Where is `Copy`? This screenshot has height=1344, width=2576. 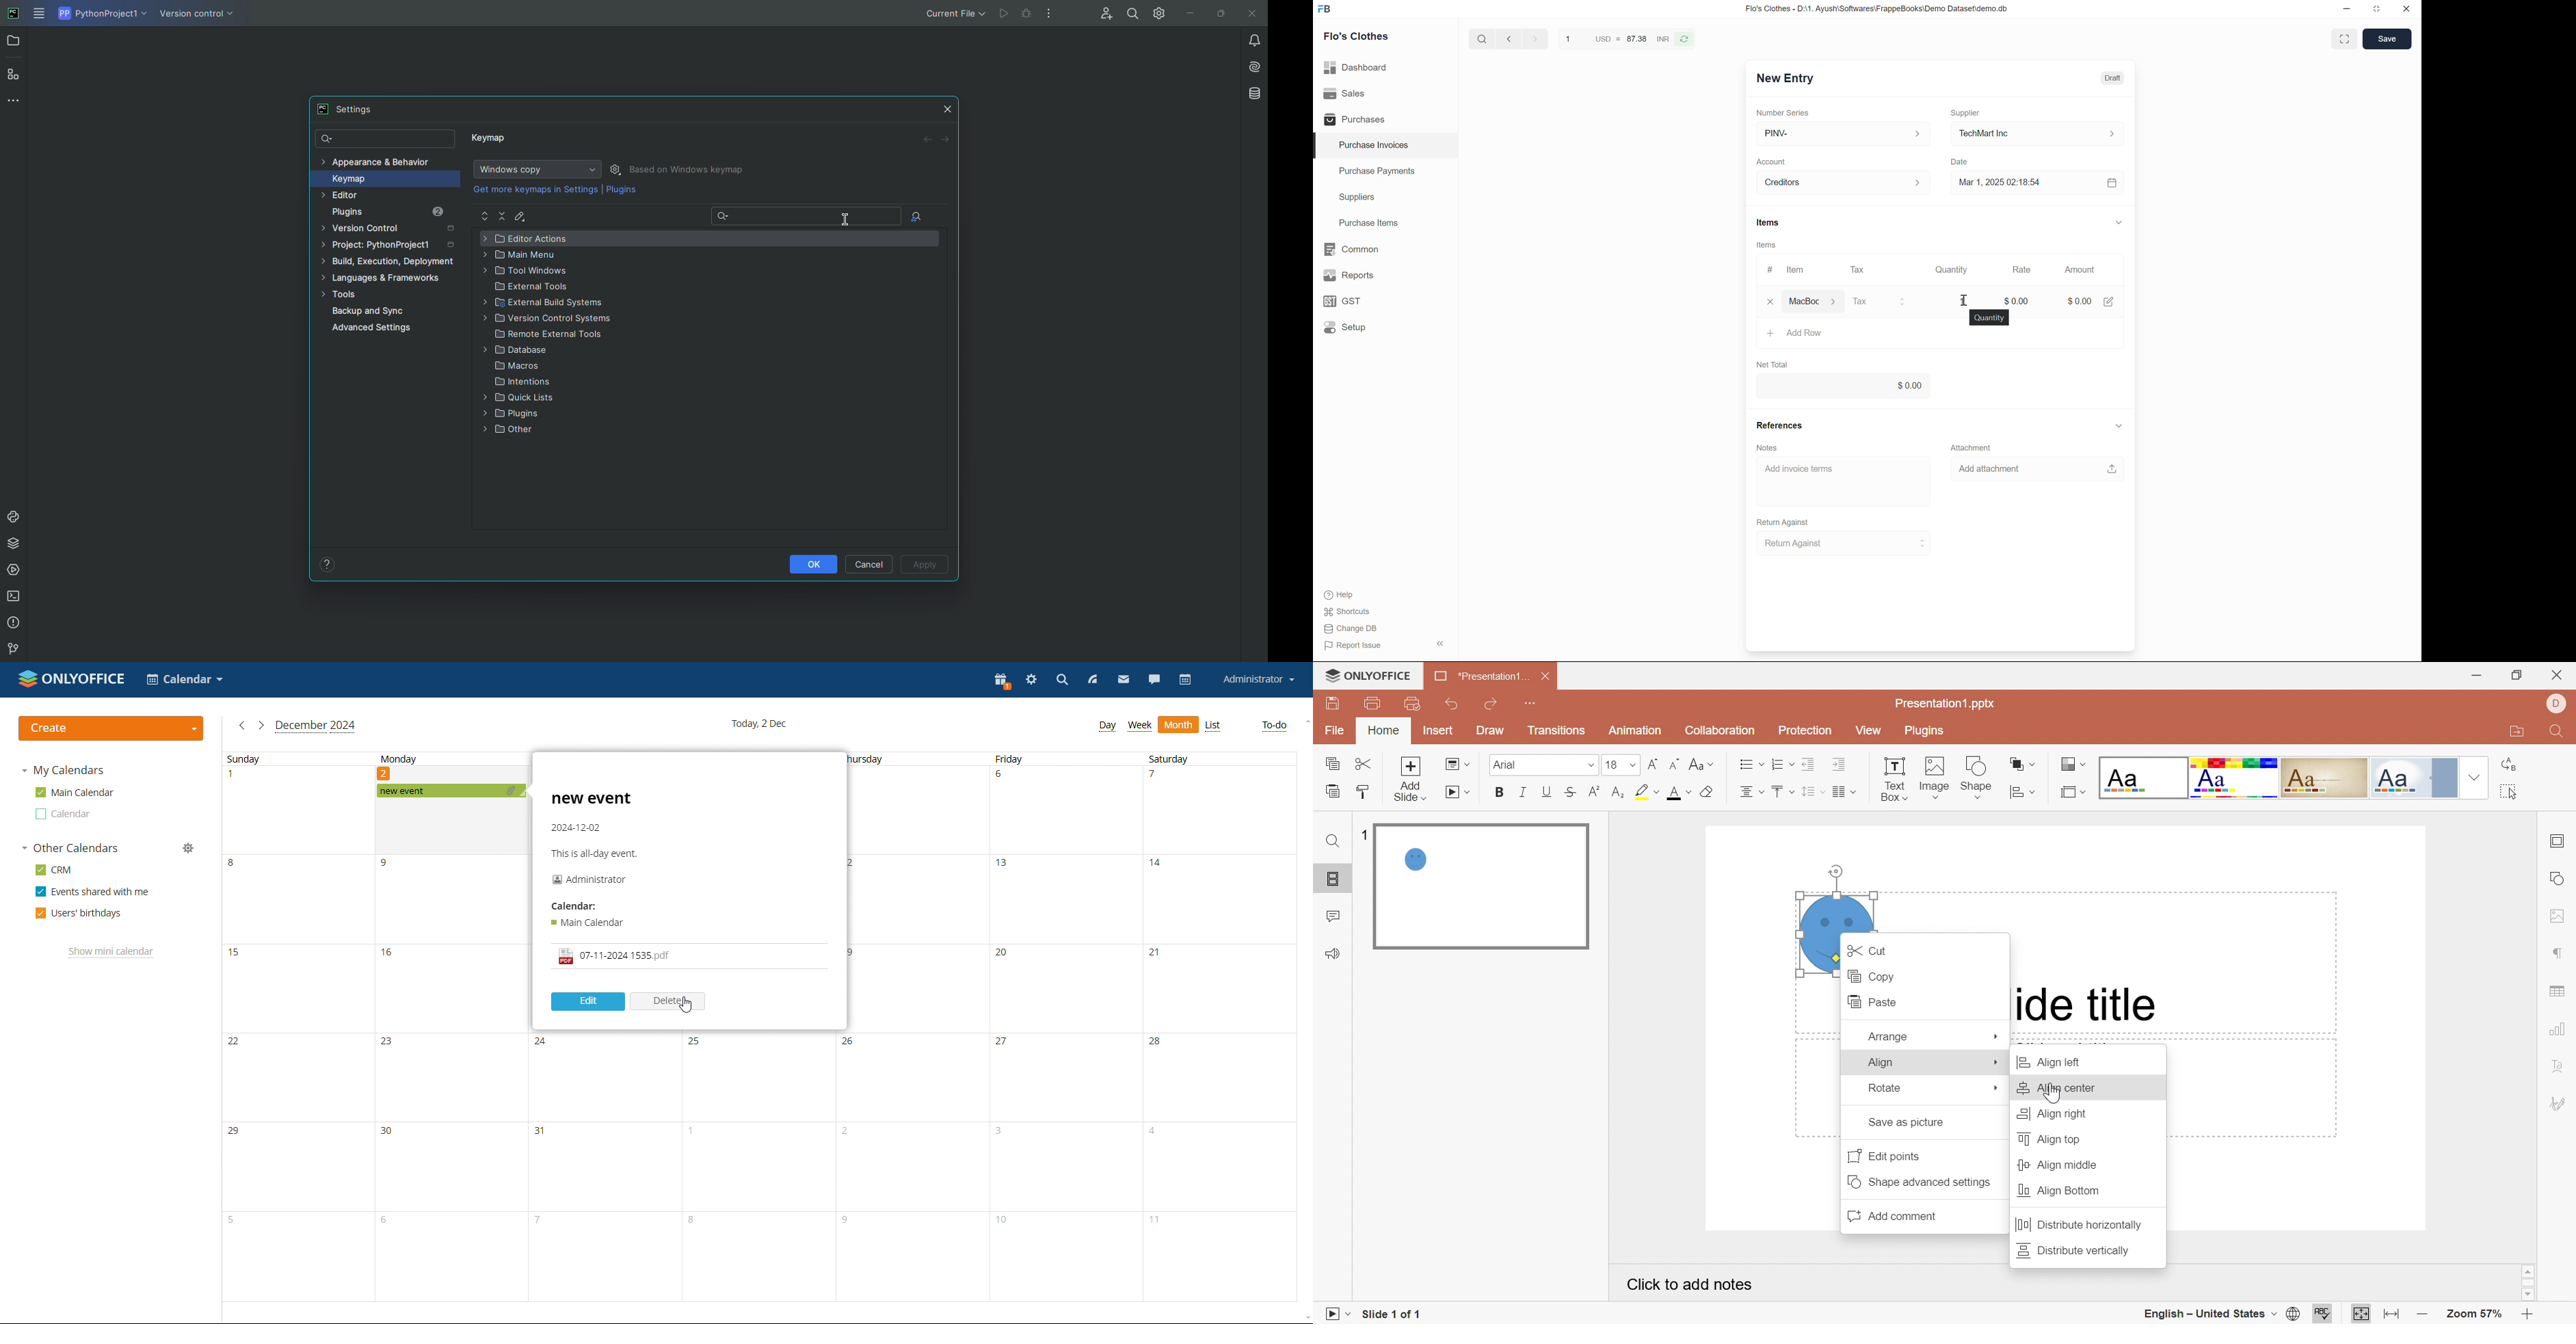 Copy is located at coordinates (1336, 766).